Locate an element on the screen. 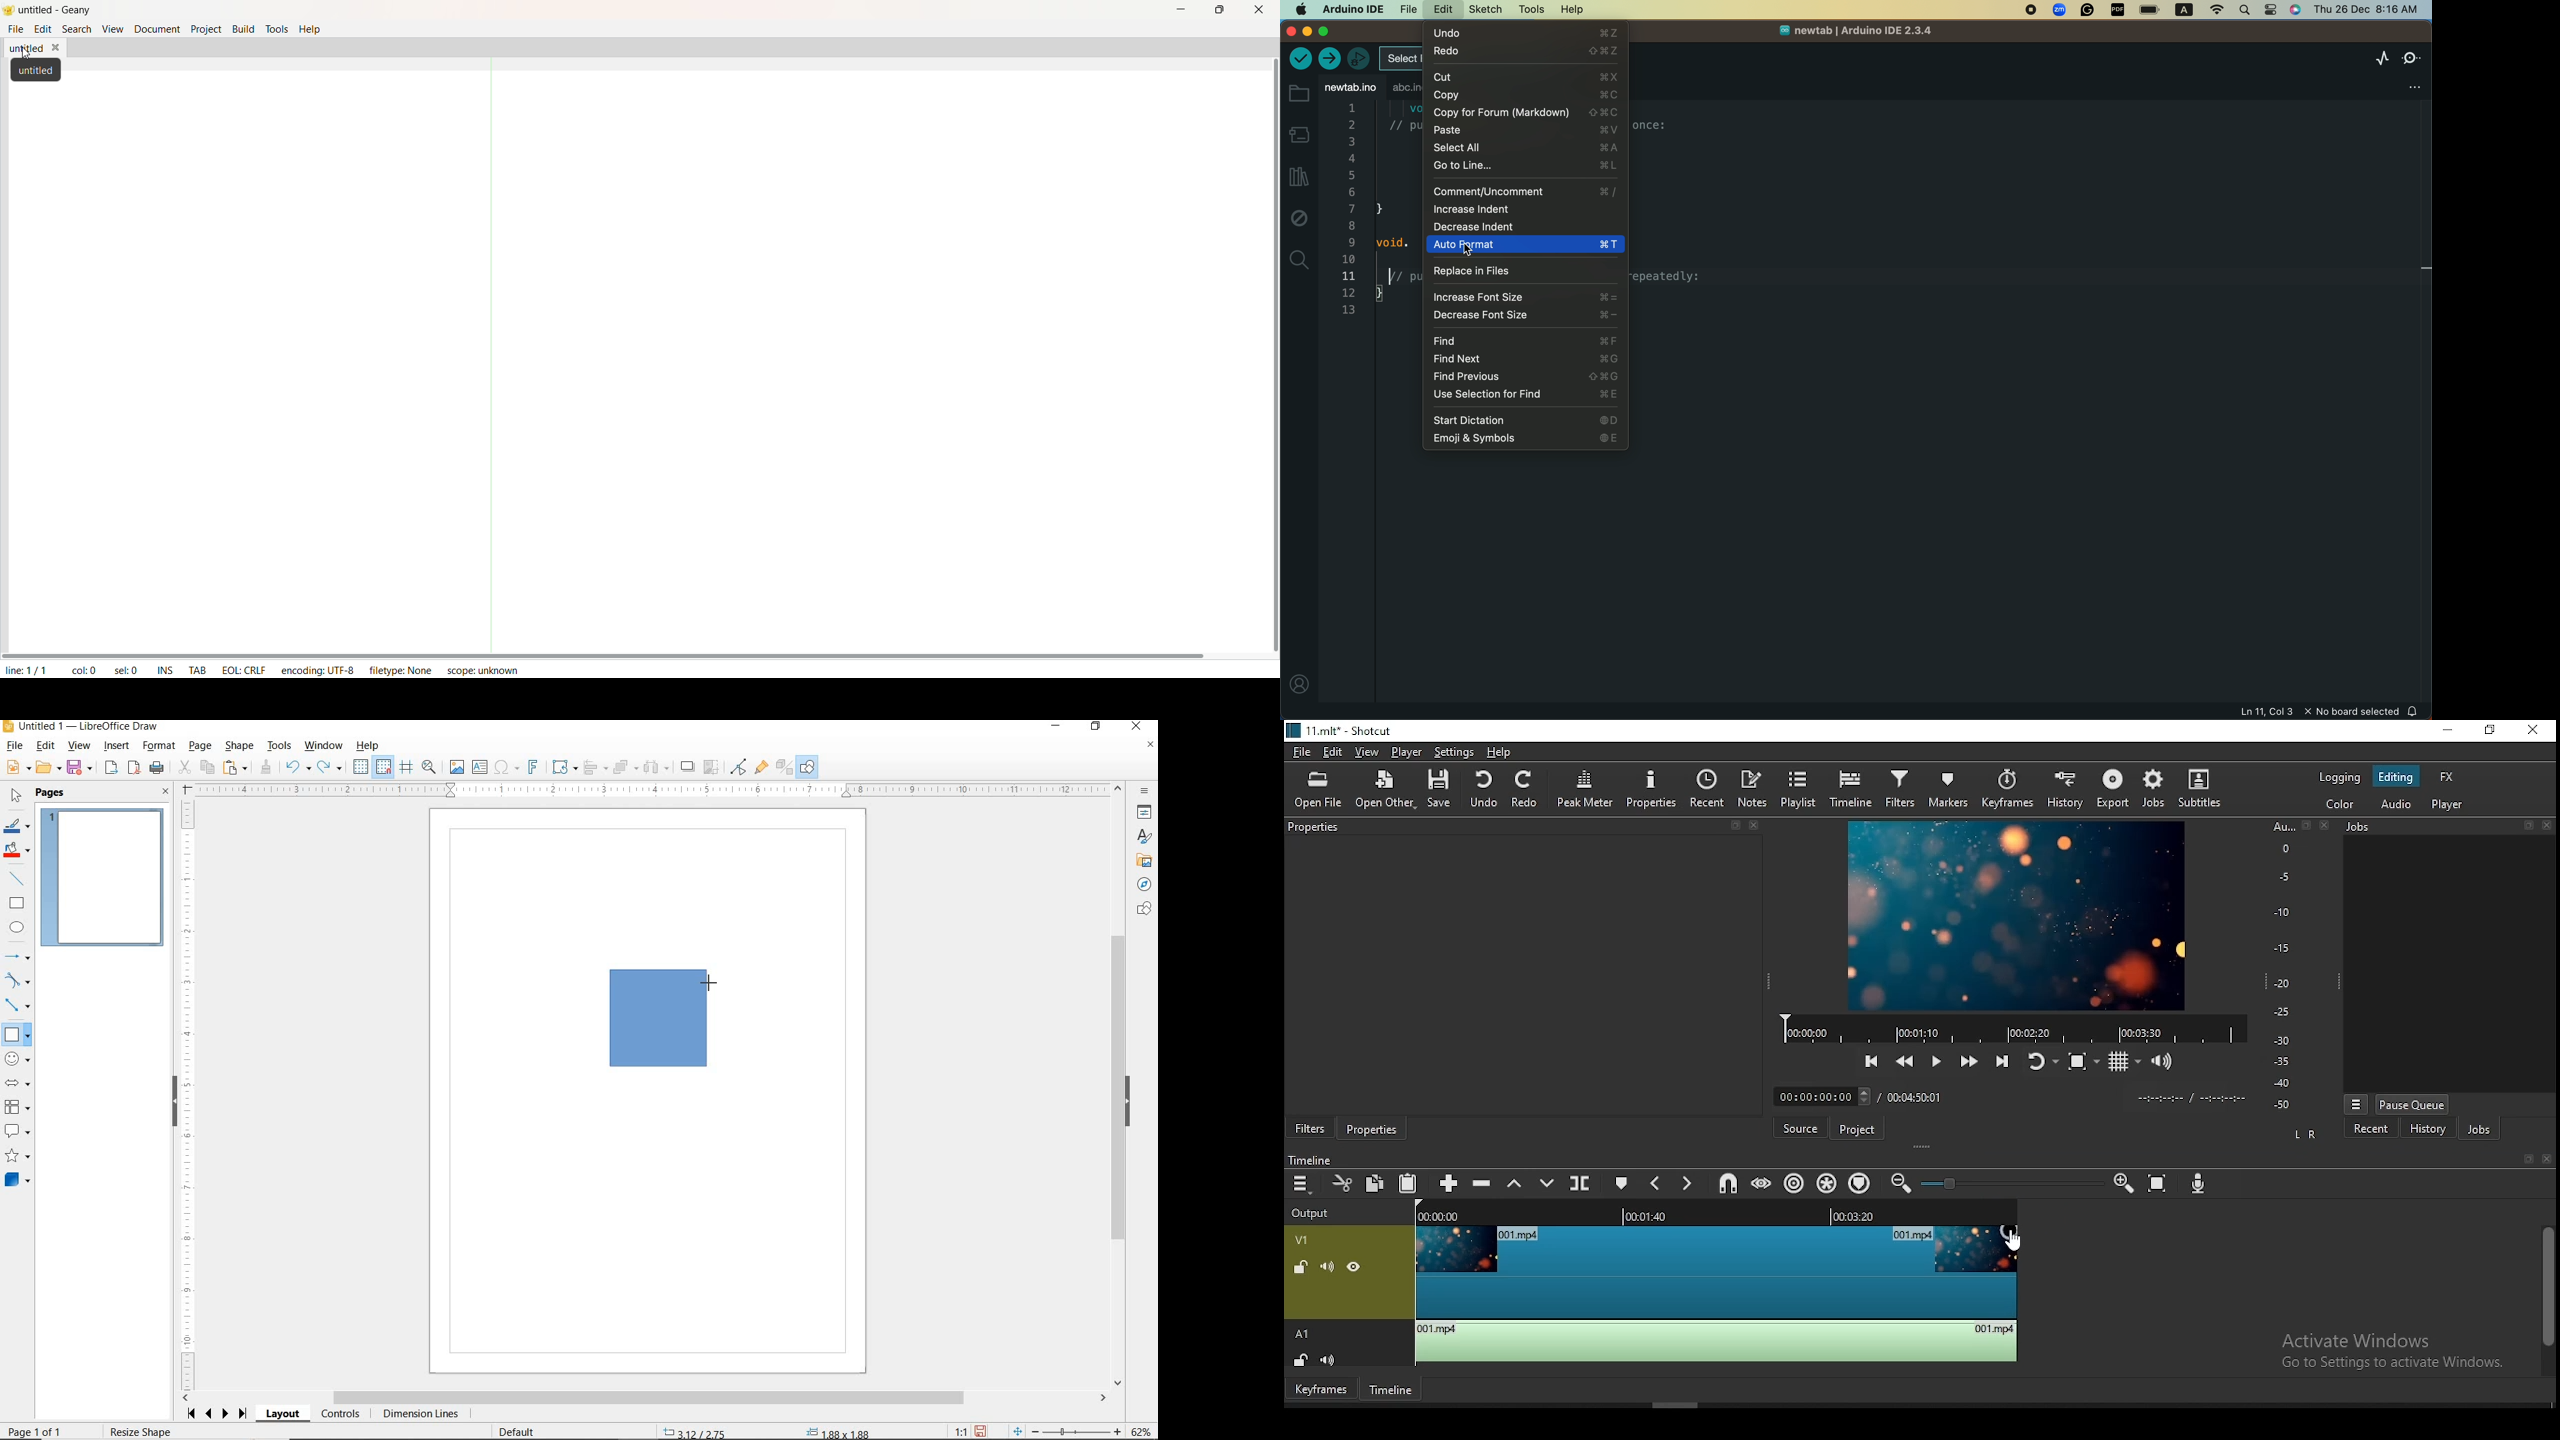 The width and height of the screenshot is (2576, 1456). lift is located at coordinates (1515, 1181).